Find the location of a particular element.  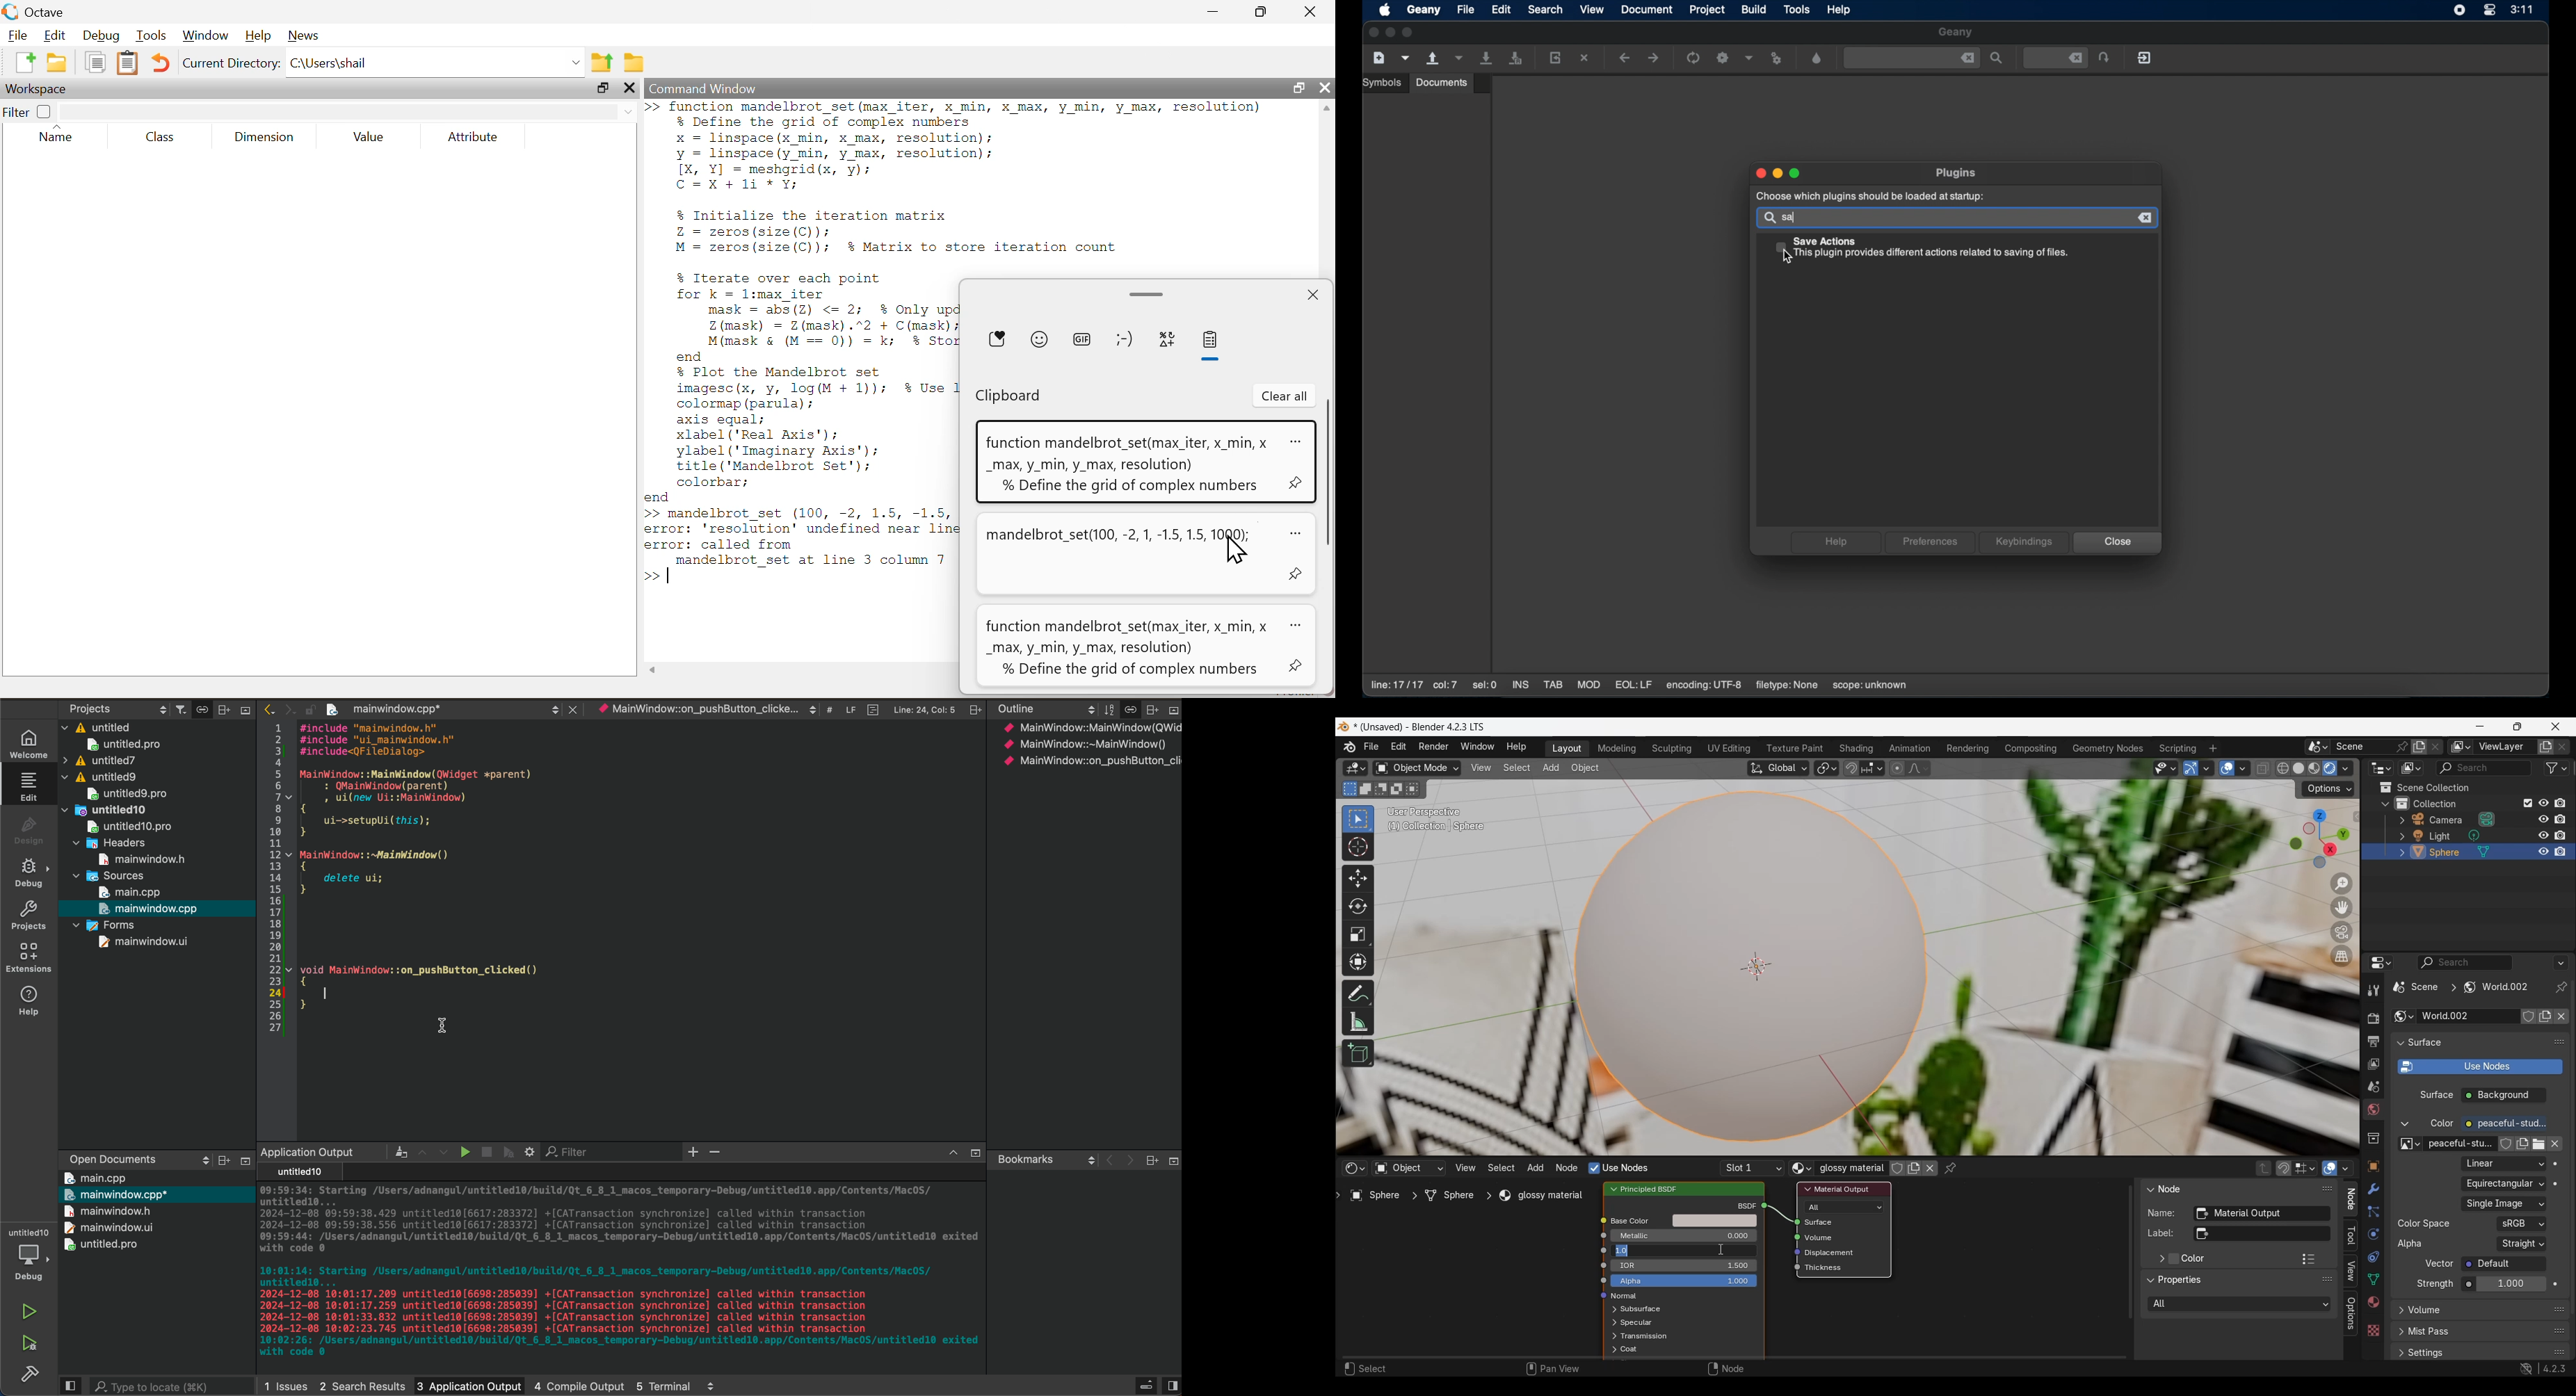

peaceful-stu.. is located at coordinates (2461, 1144).